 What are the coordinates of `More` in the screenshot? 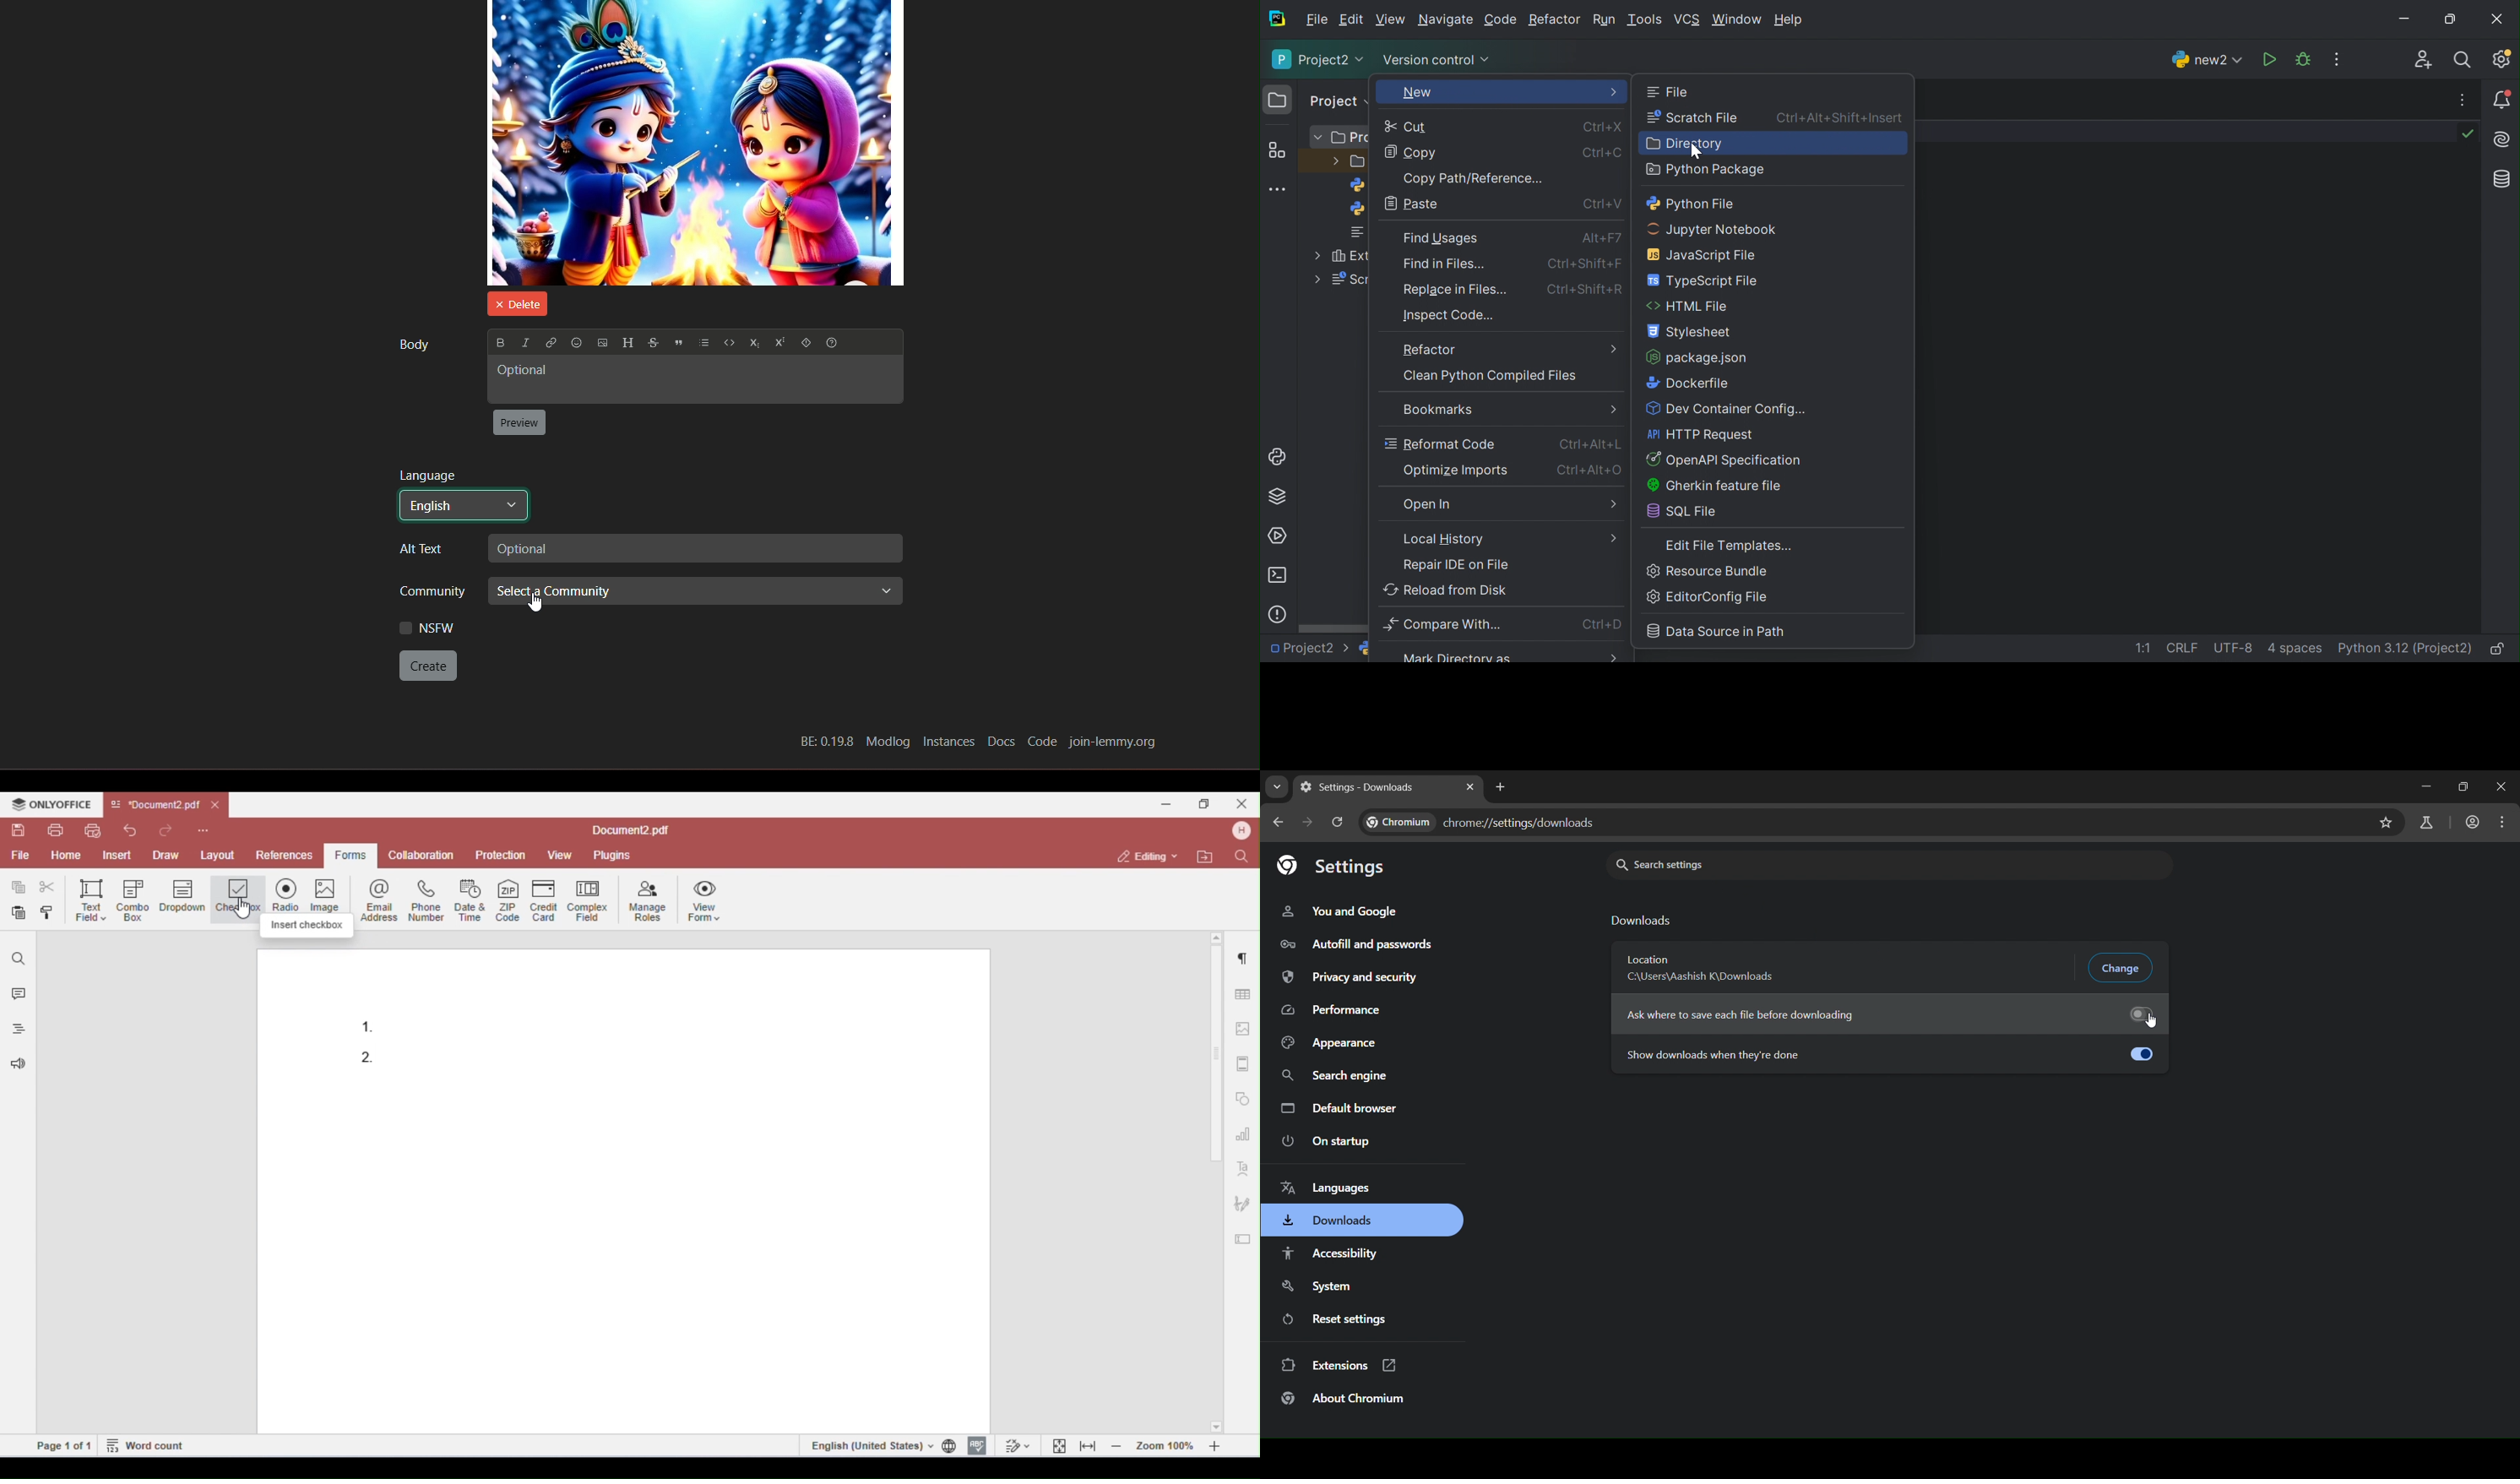 It's located at (1334, 160).